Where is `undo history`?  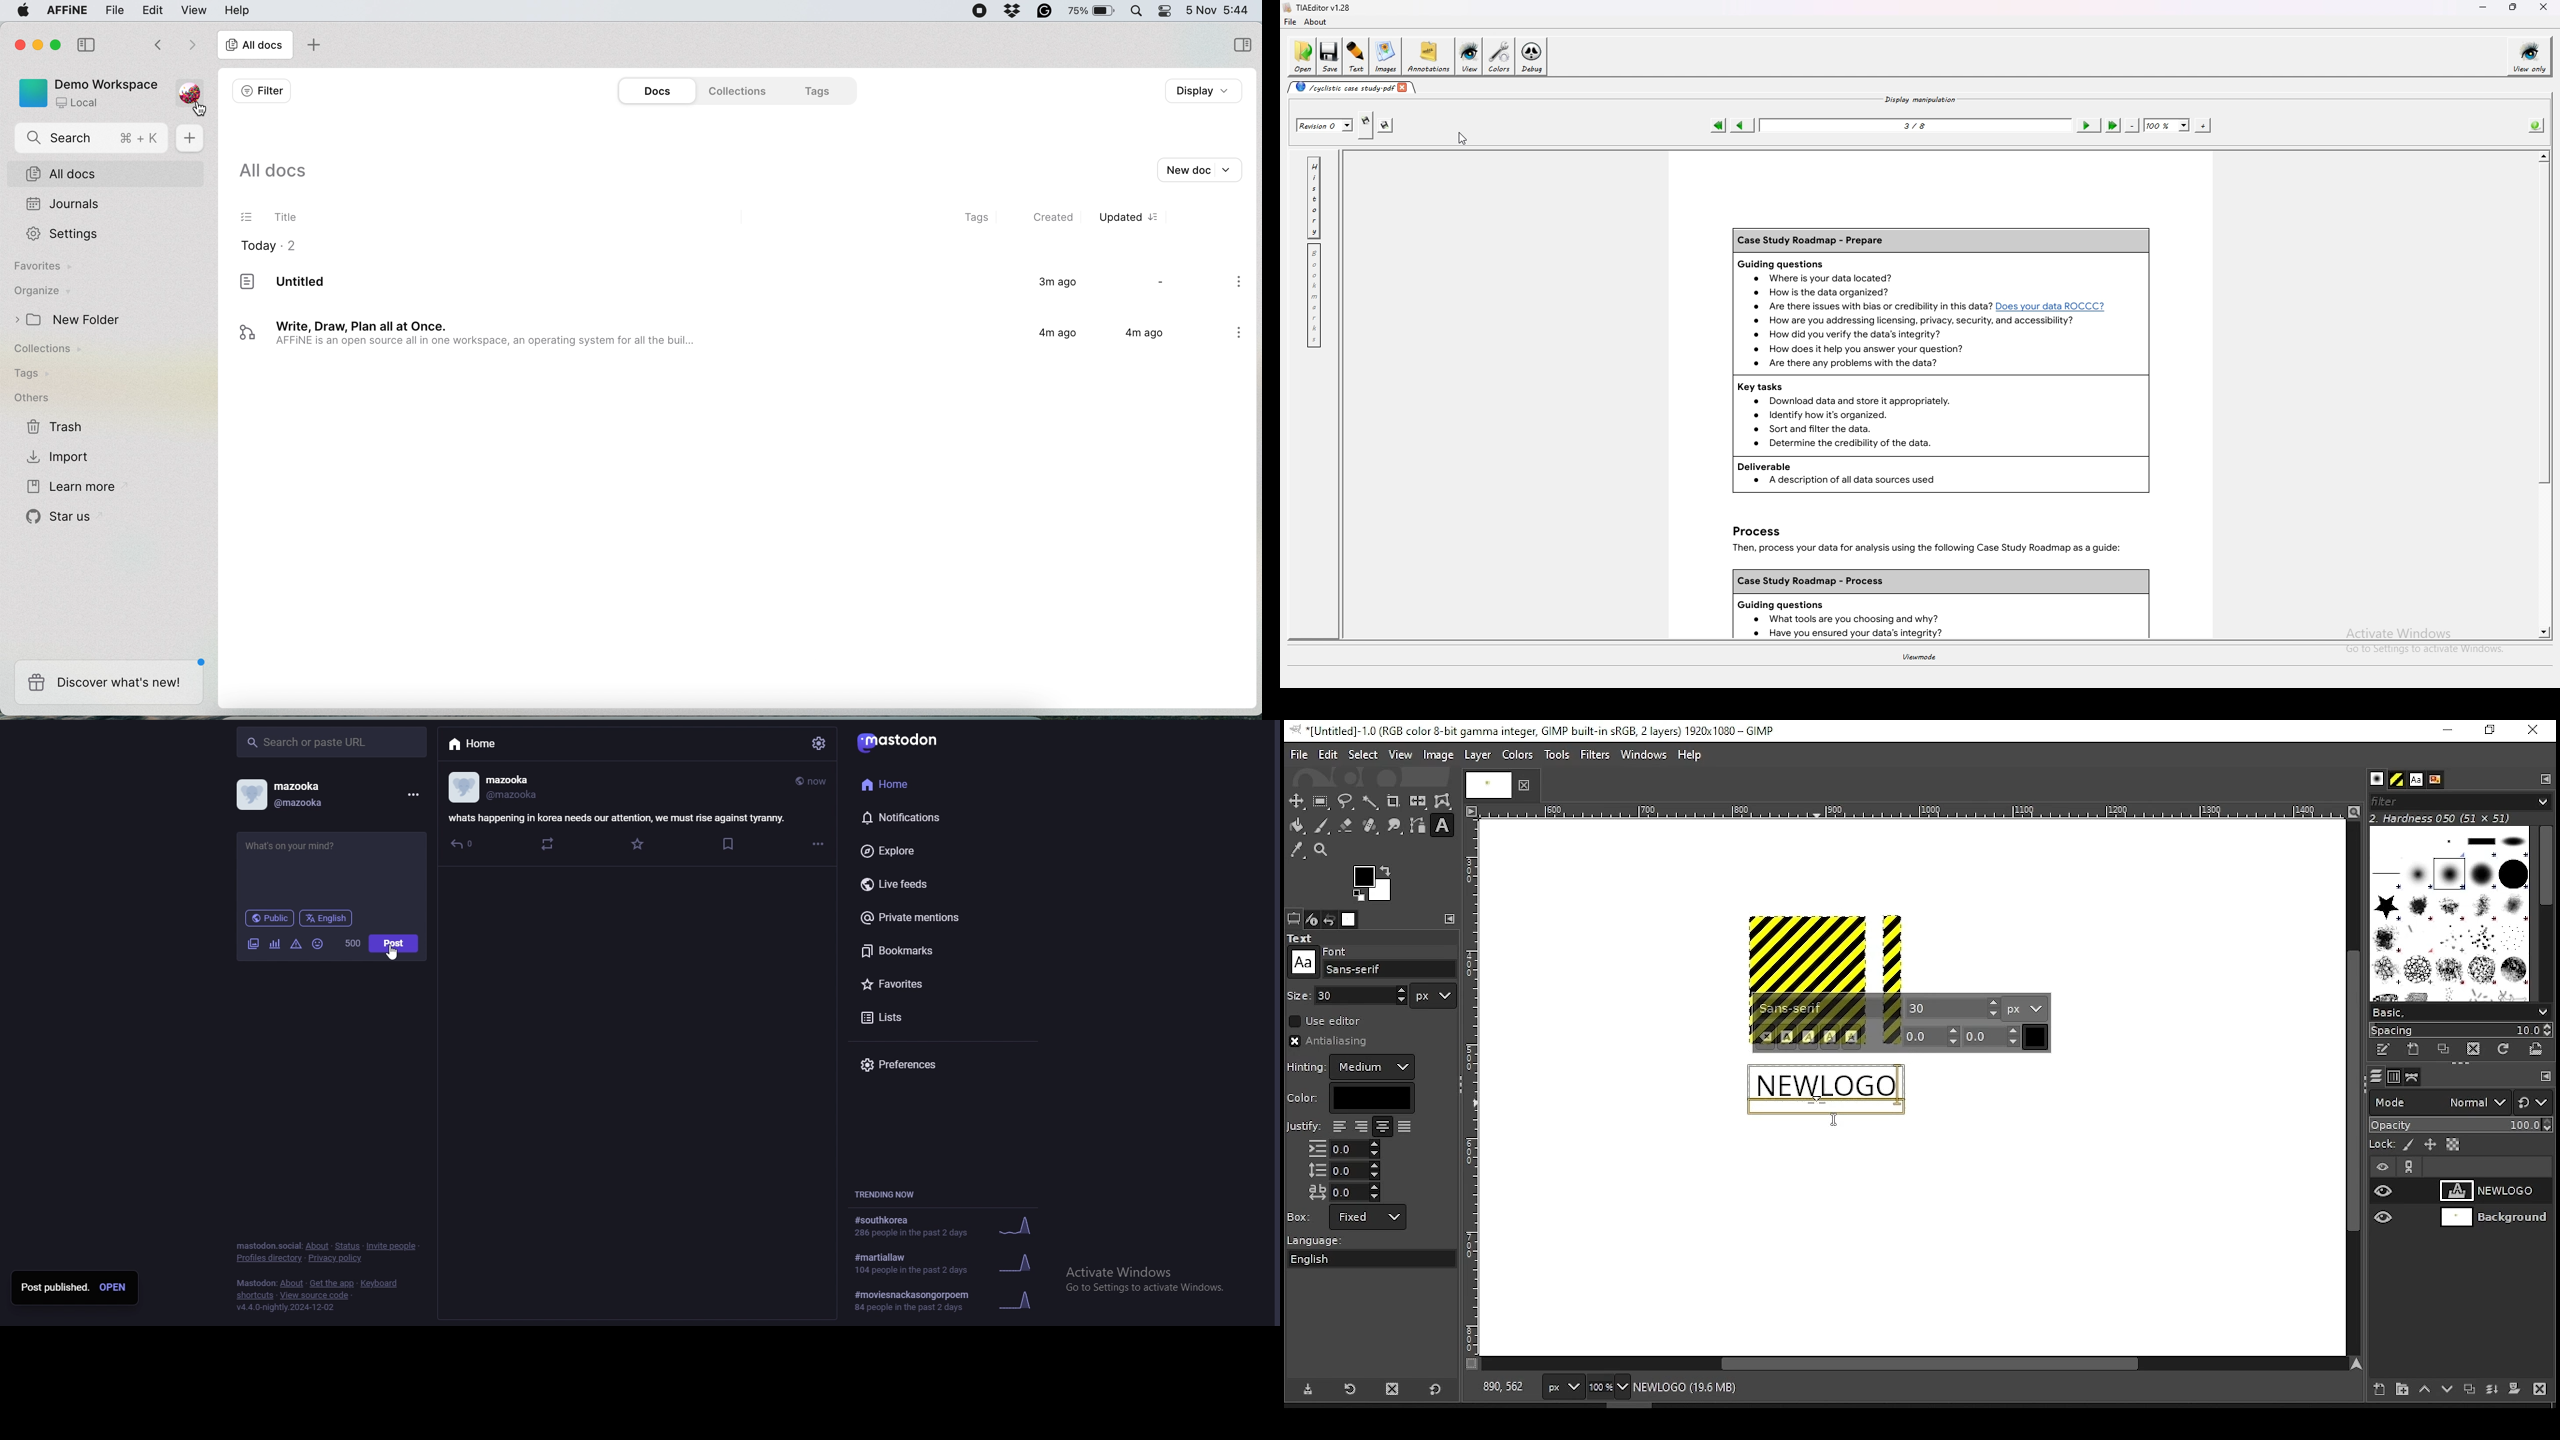 undo history is located at coordinates (1331, 920).